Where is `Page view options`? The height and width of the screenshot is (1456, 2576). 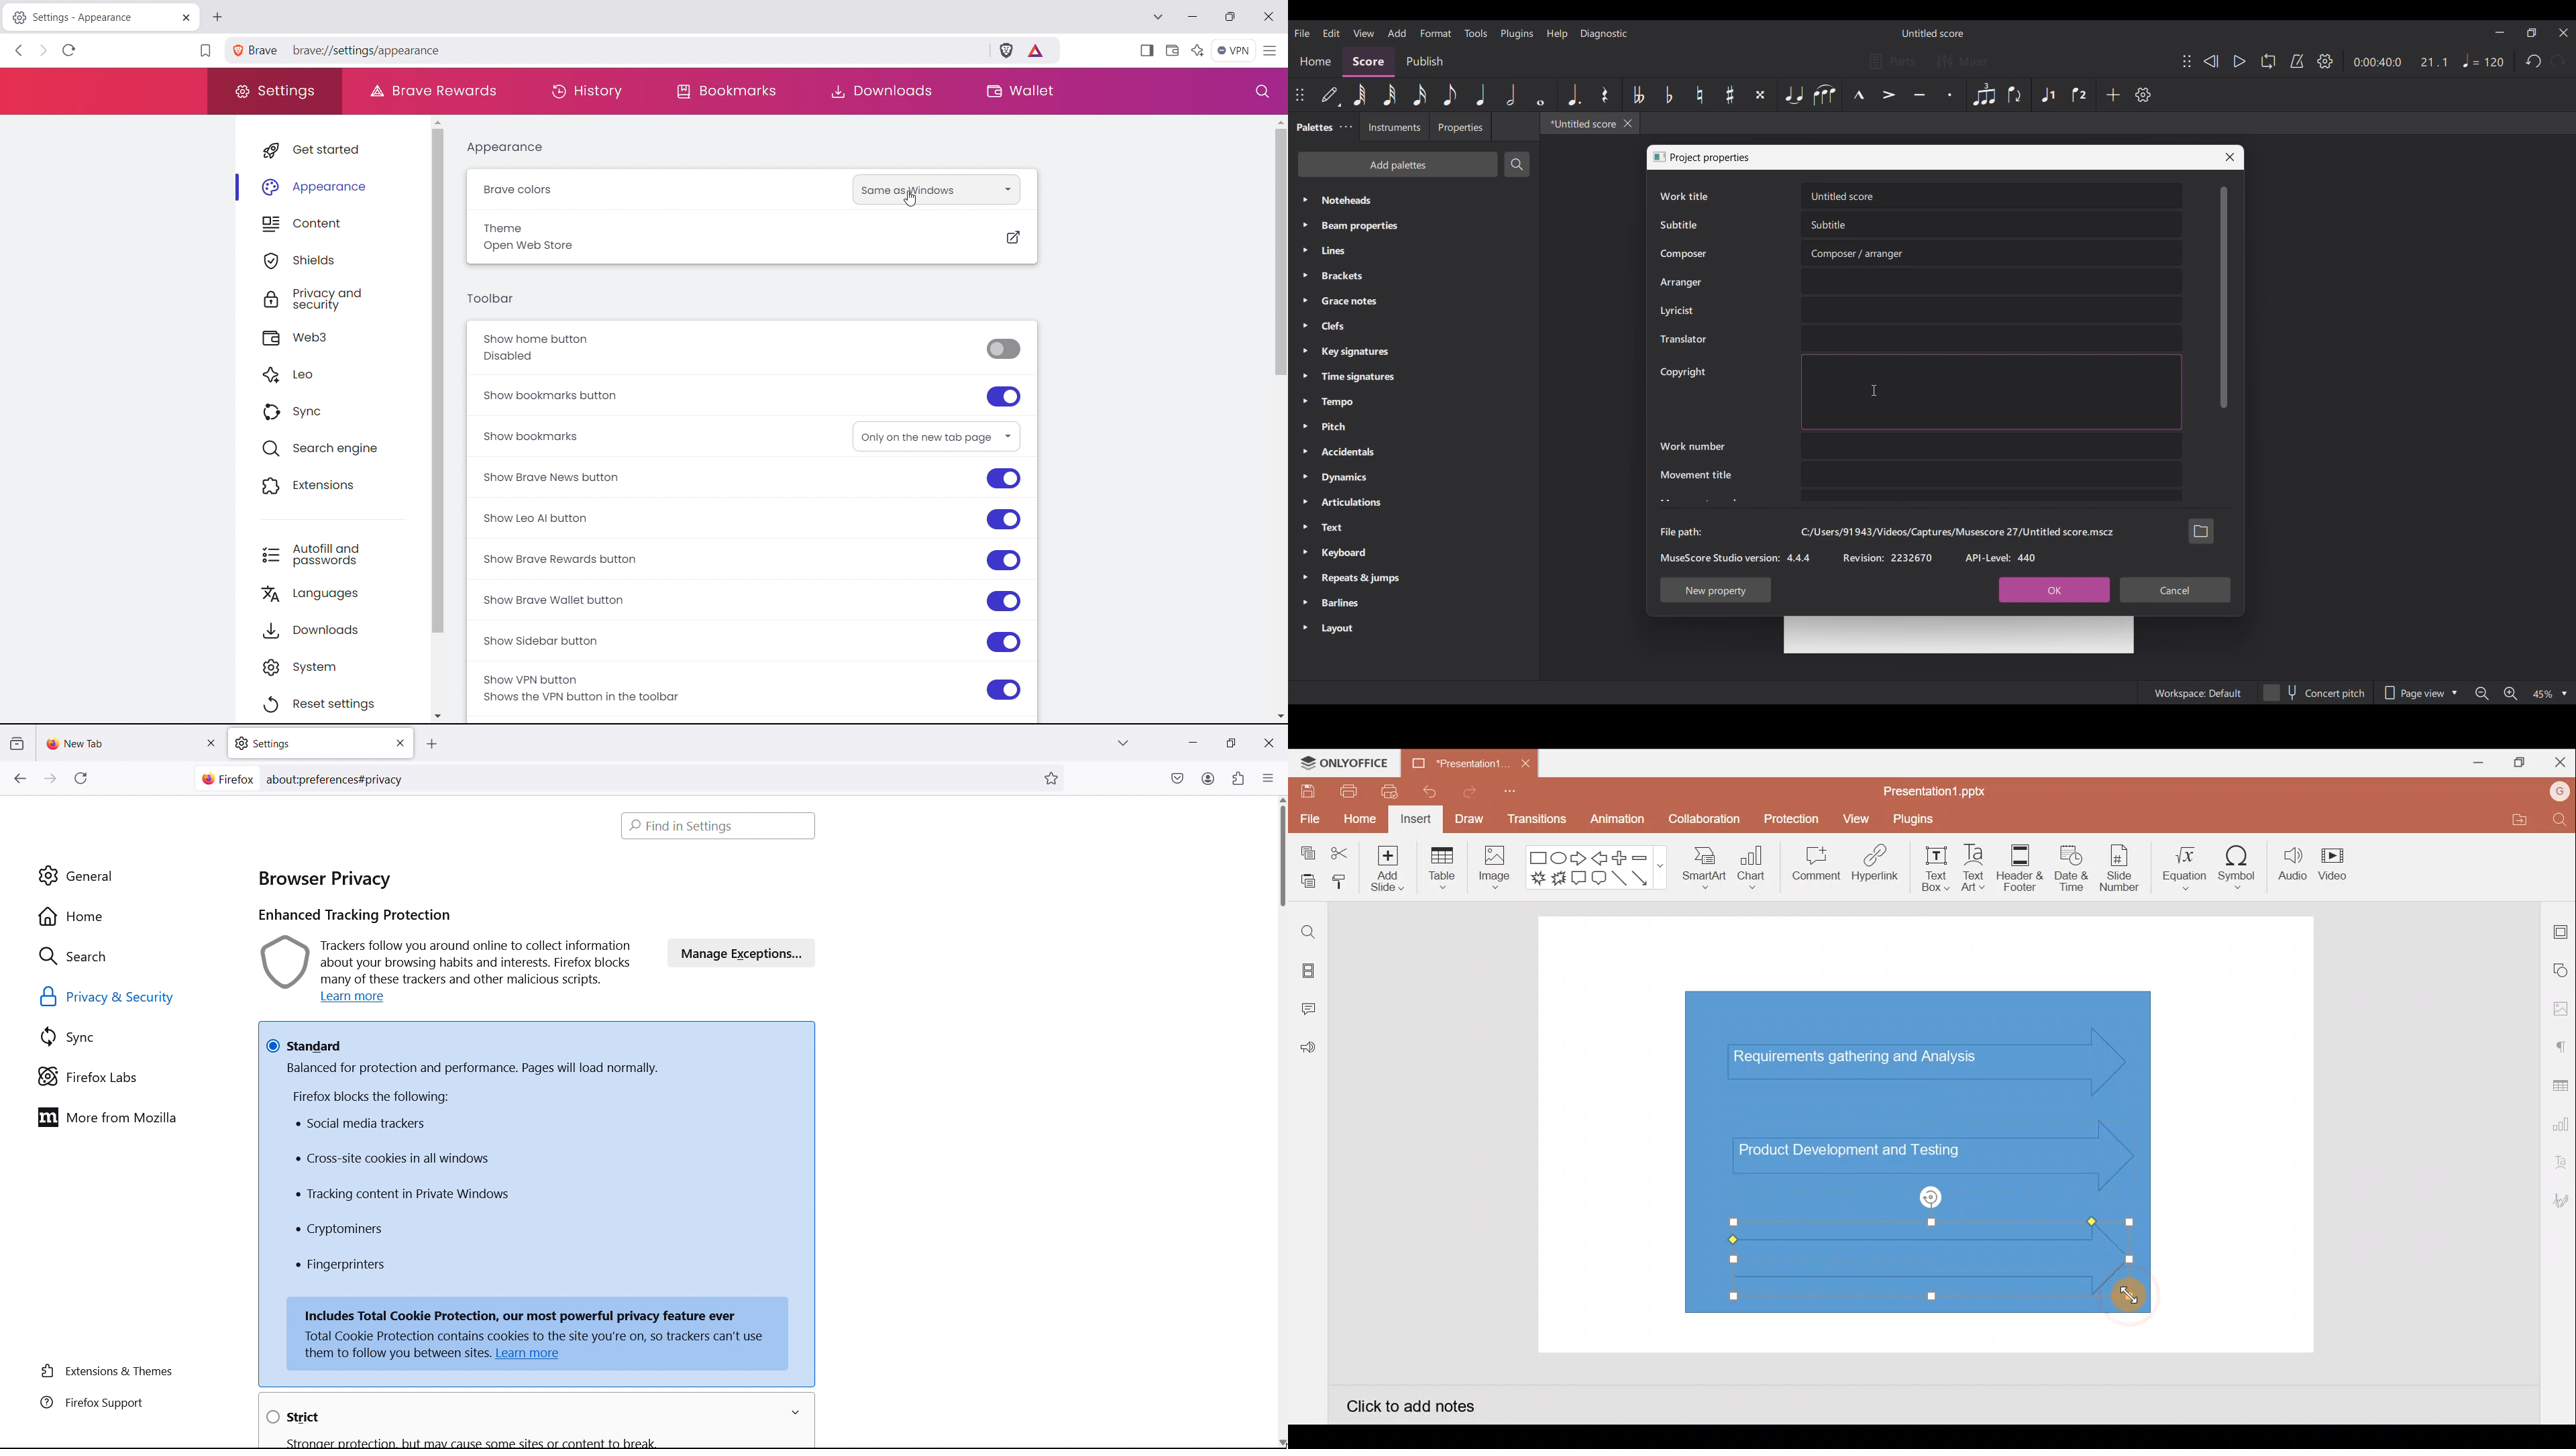
Page view options is located at coordinates (2418, 693).